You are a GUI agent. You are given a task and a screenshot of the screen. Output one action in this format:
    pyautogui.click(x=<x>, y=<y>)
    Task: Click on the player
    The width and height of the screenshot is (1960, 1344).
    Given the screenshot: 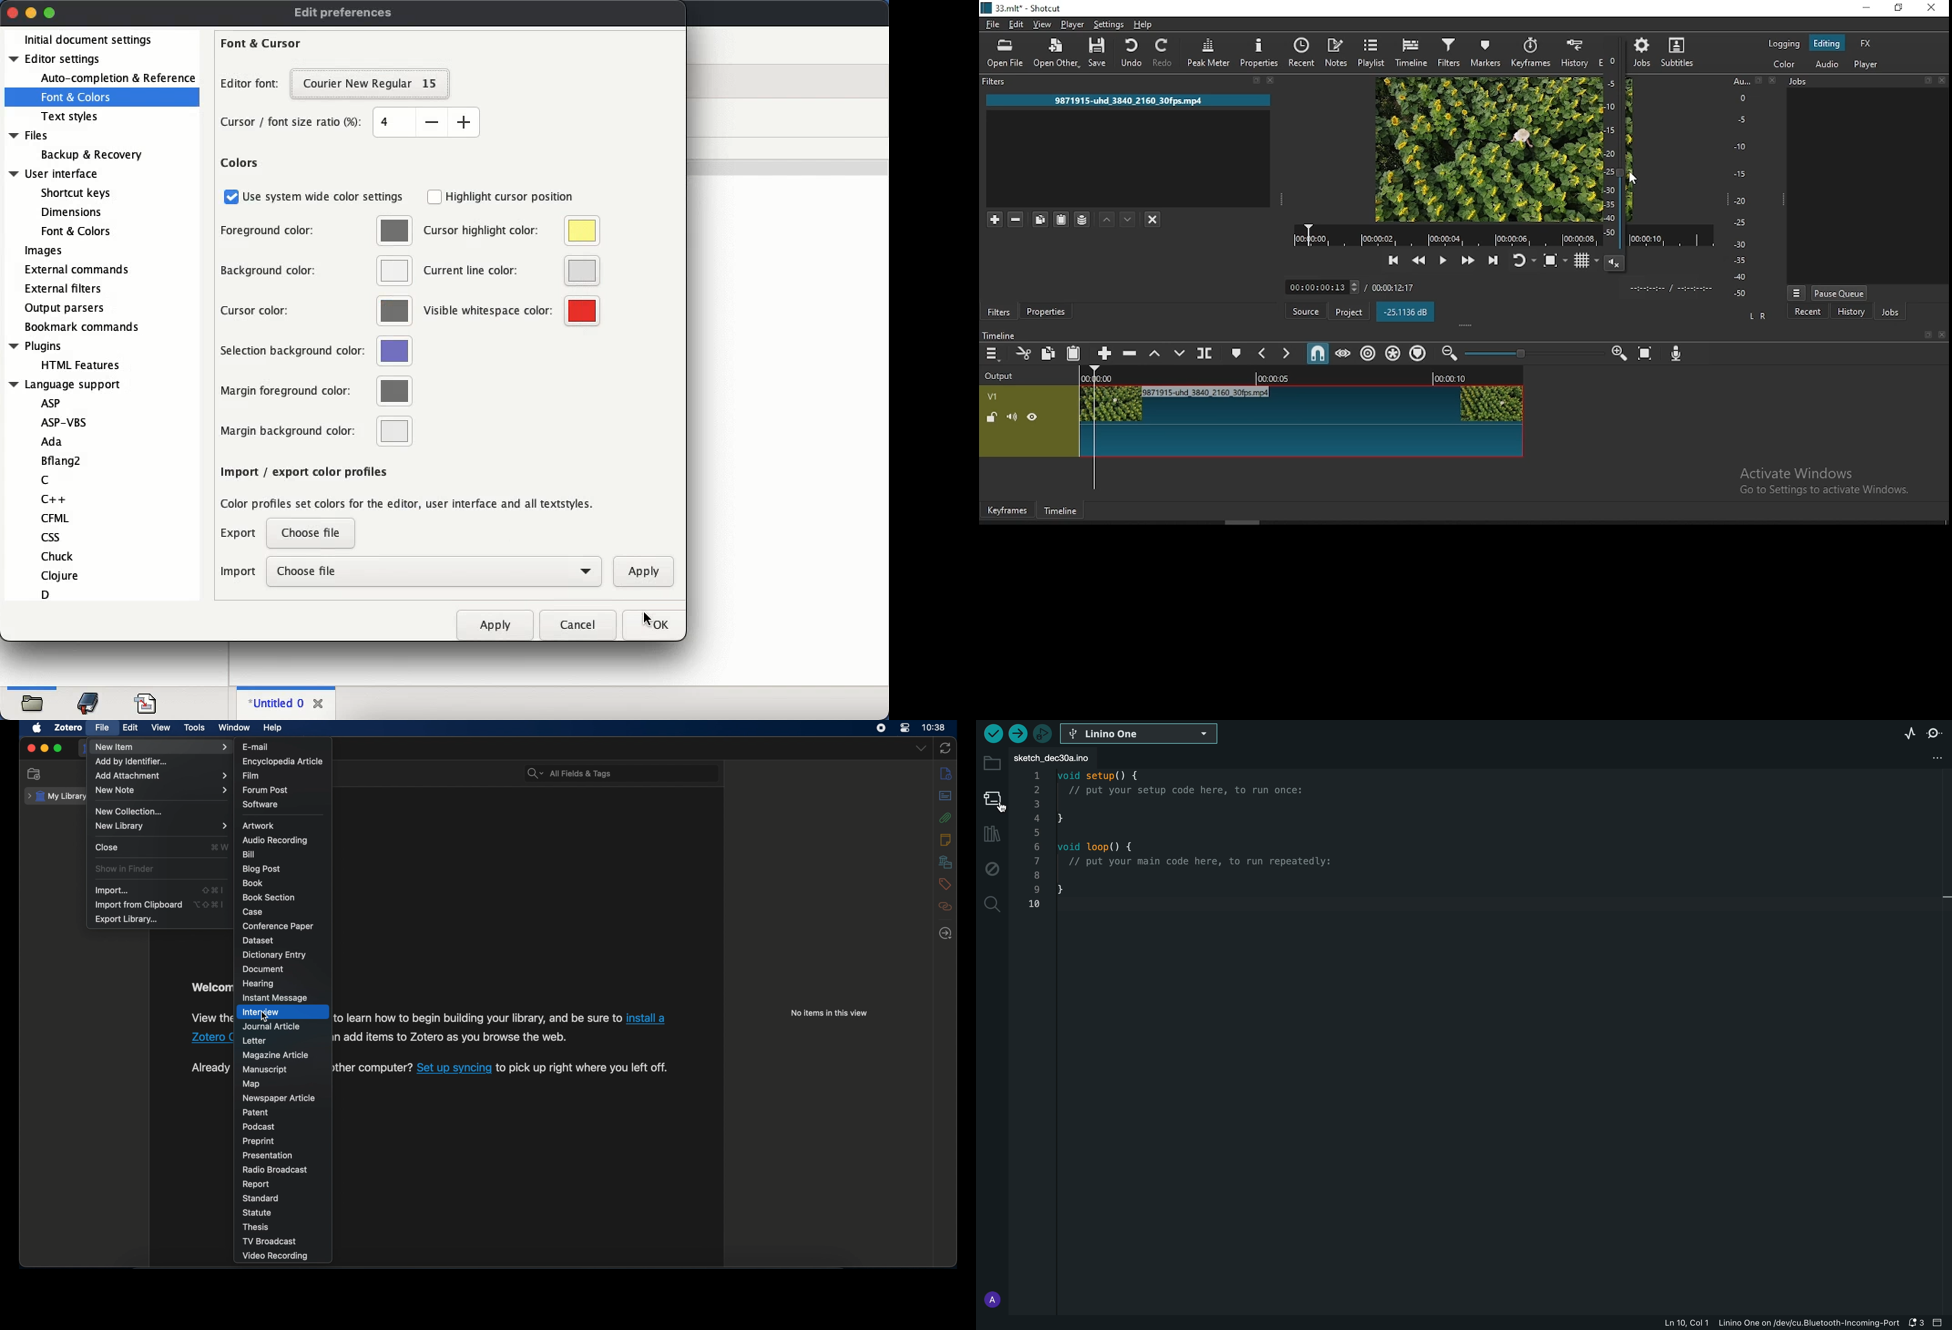 What is the action you would take?
    pyautogui.click(x=1866, y=64)
    